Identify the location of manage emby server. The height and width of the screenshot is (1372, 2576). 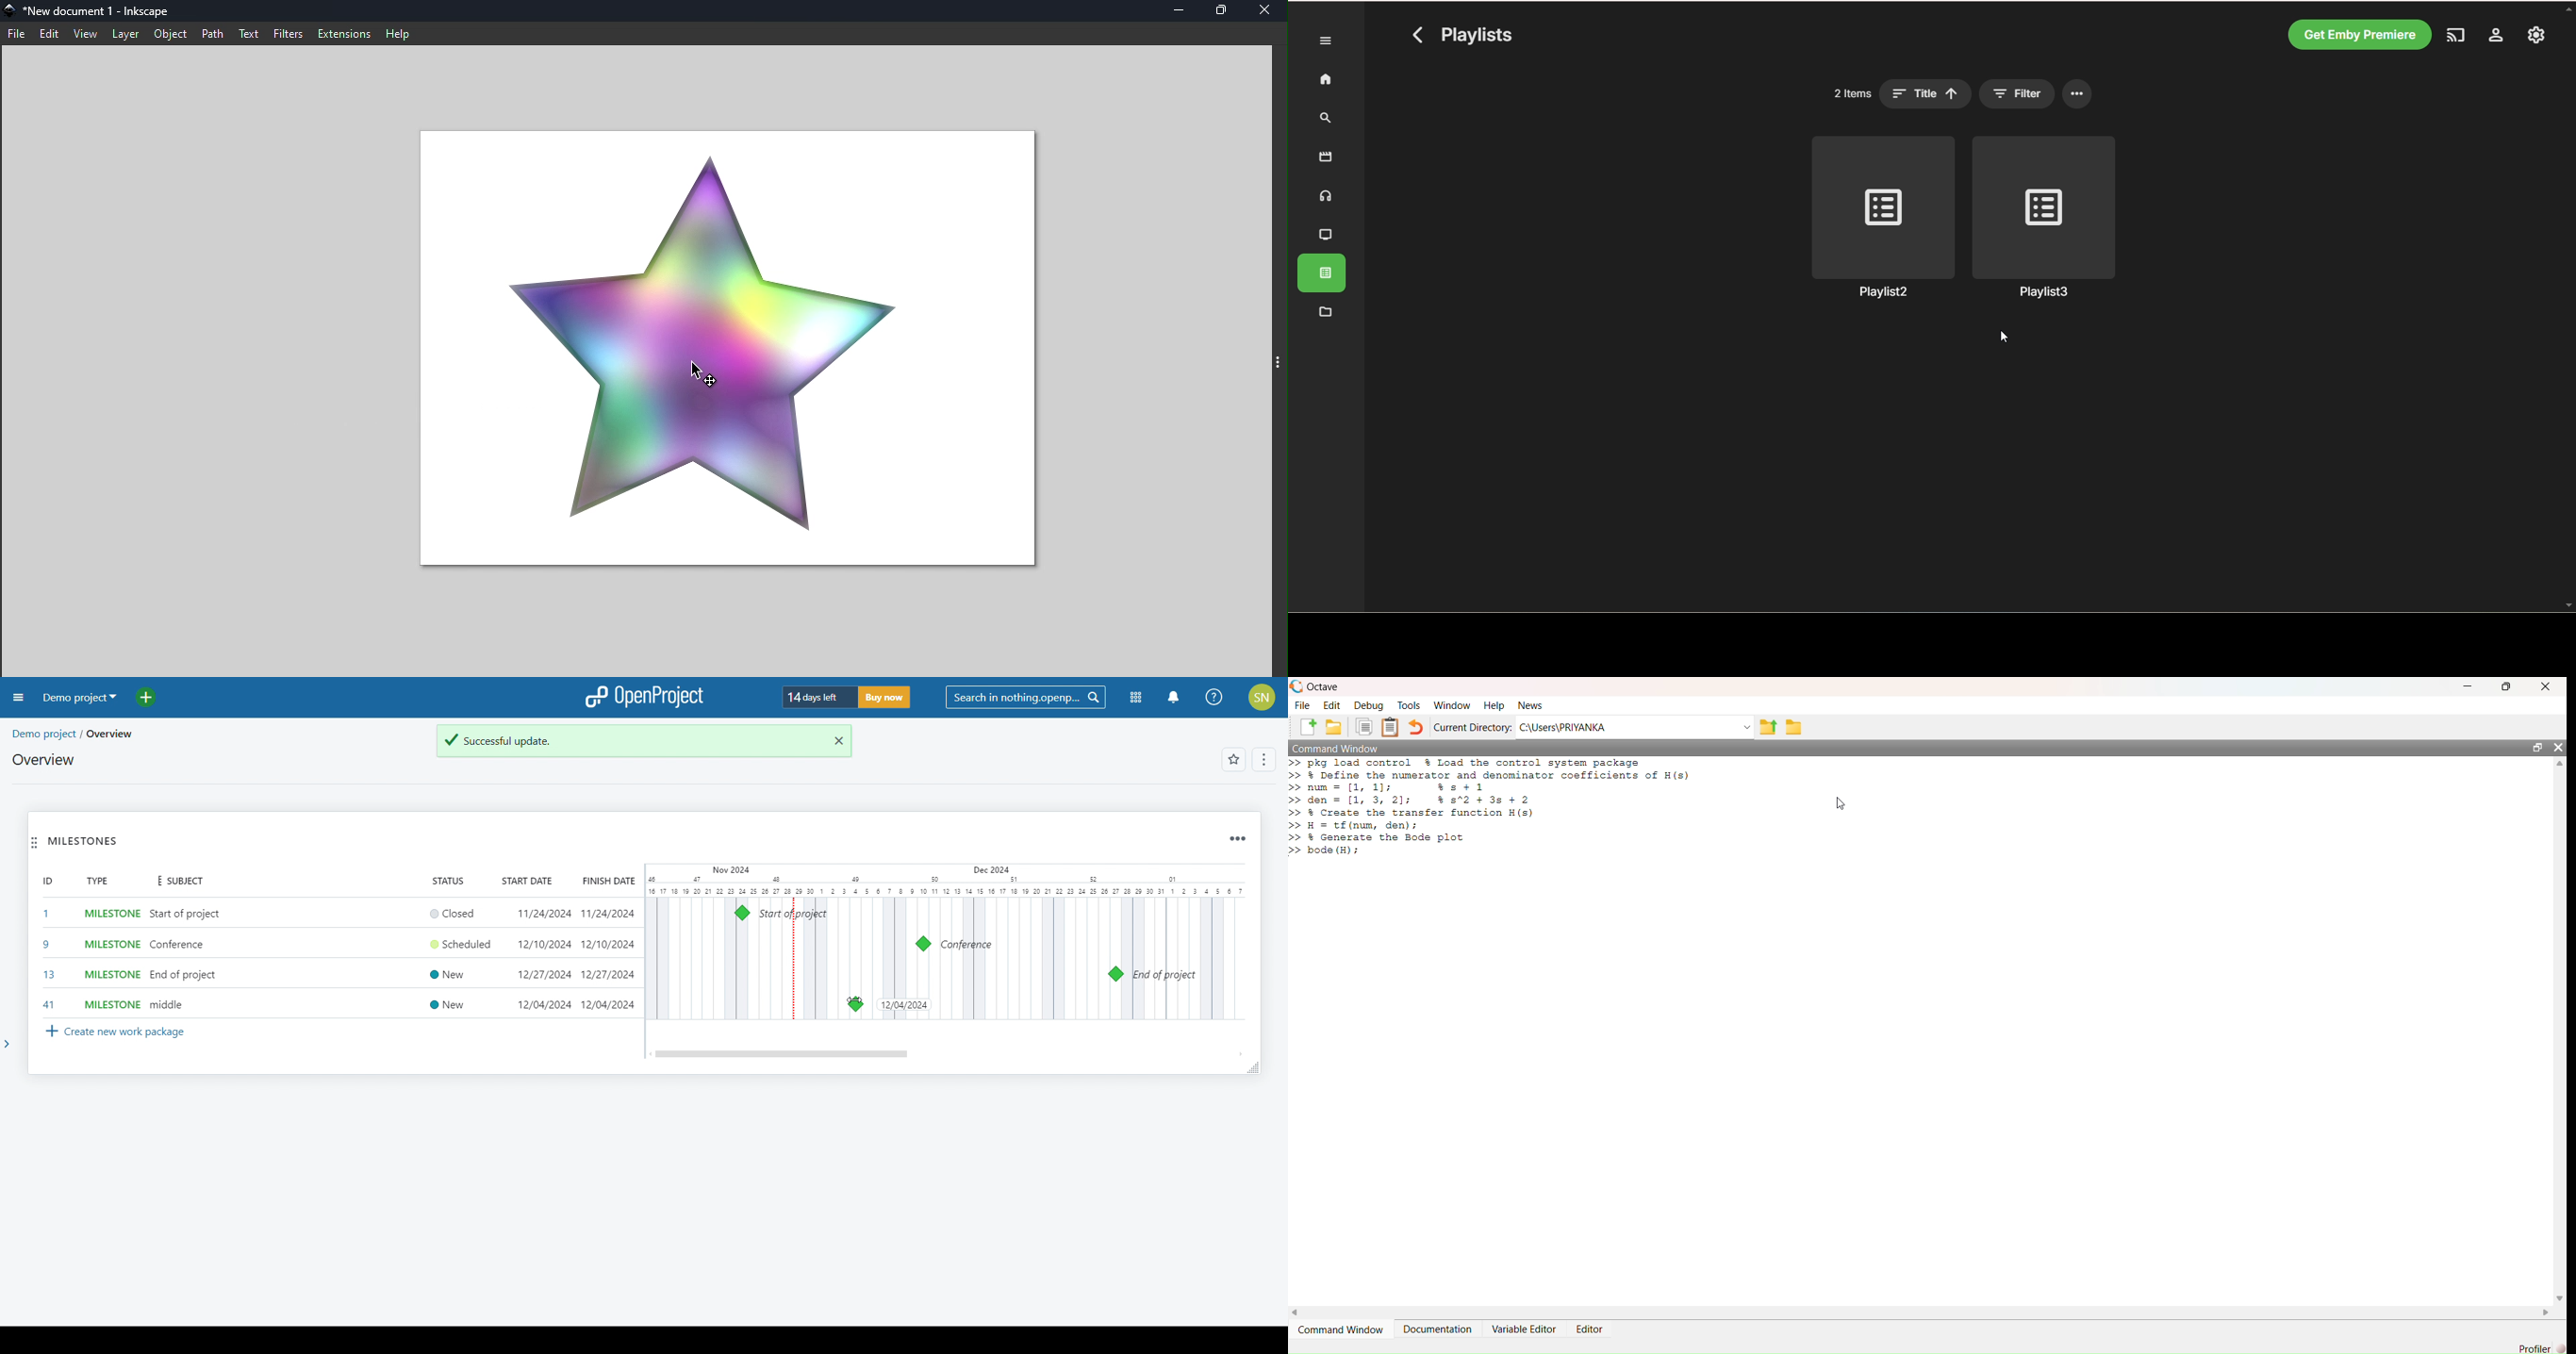
(2537, 36).